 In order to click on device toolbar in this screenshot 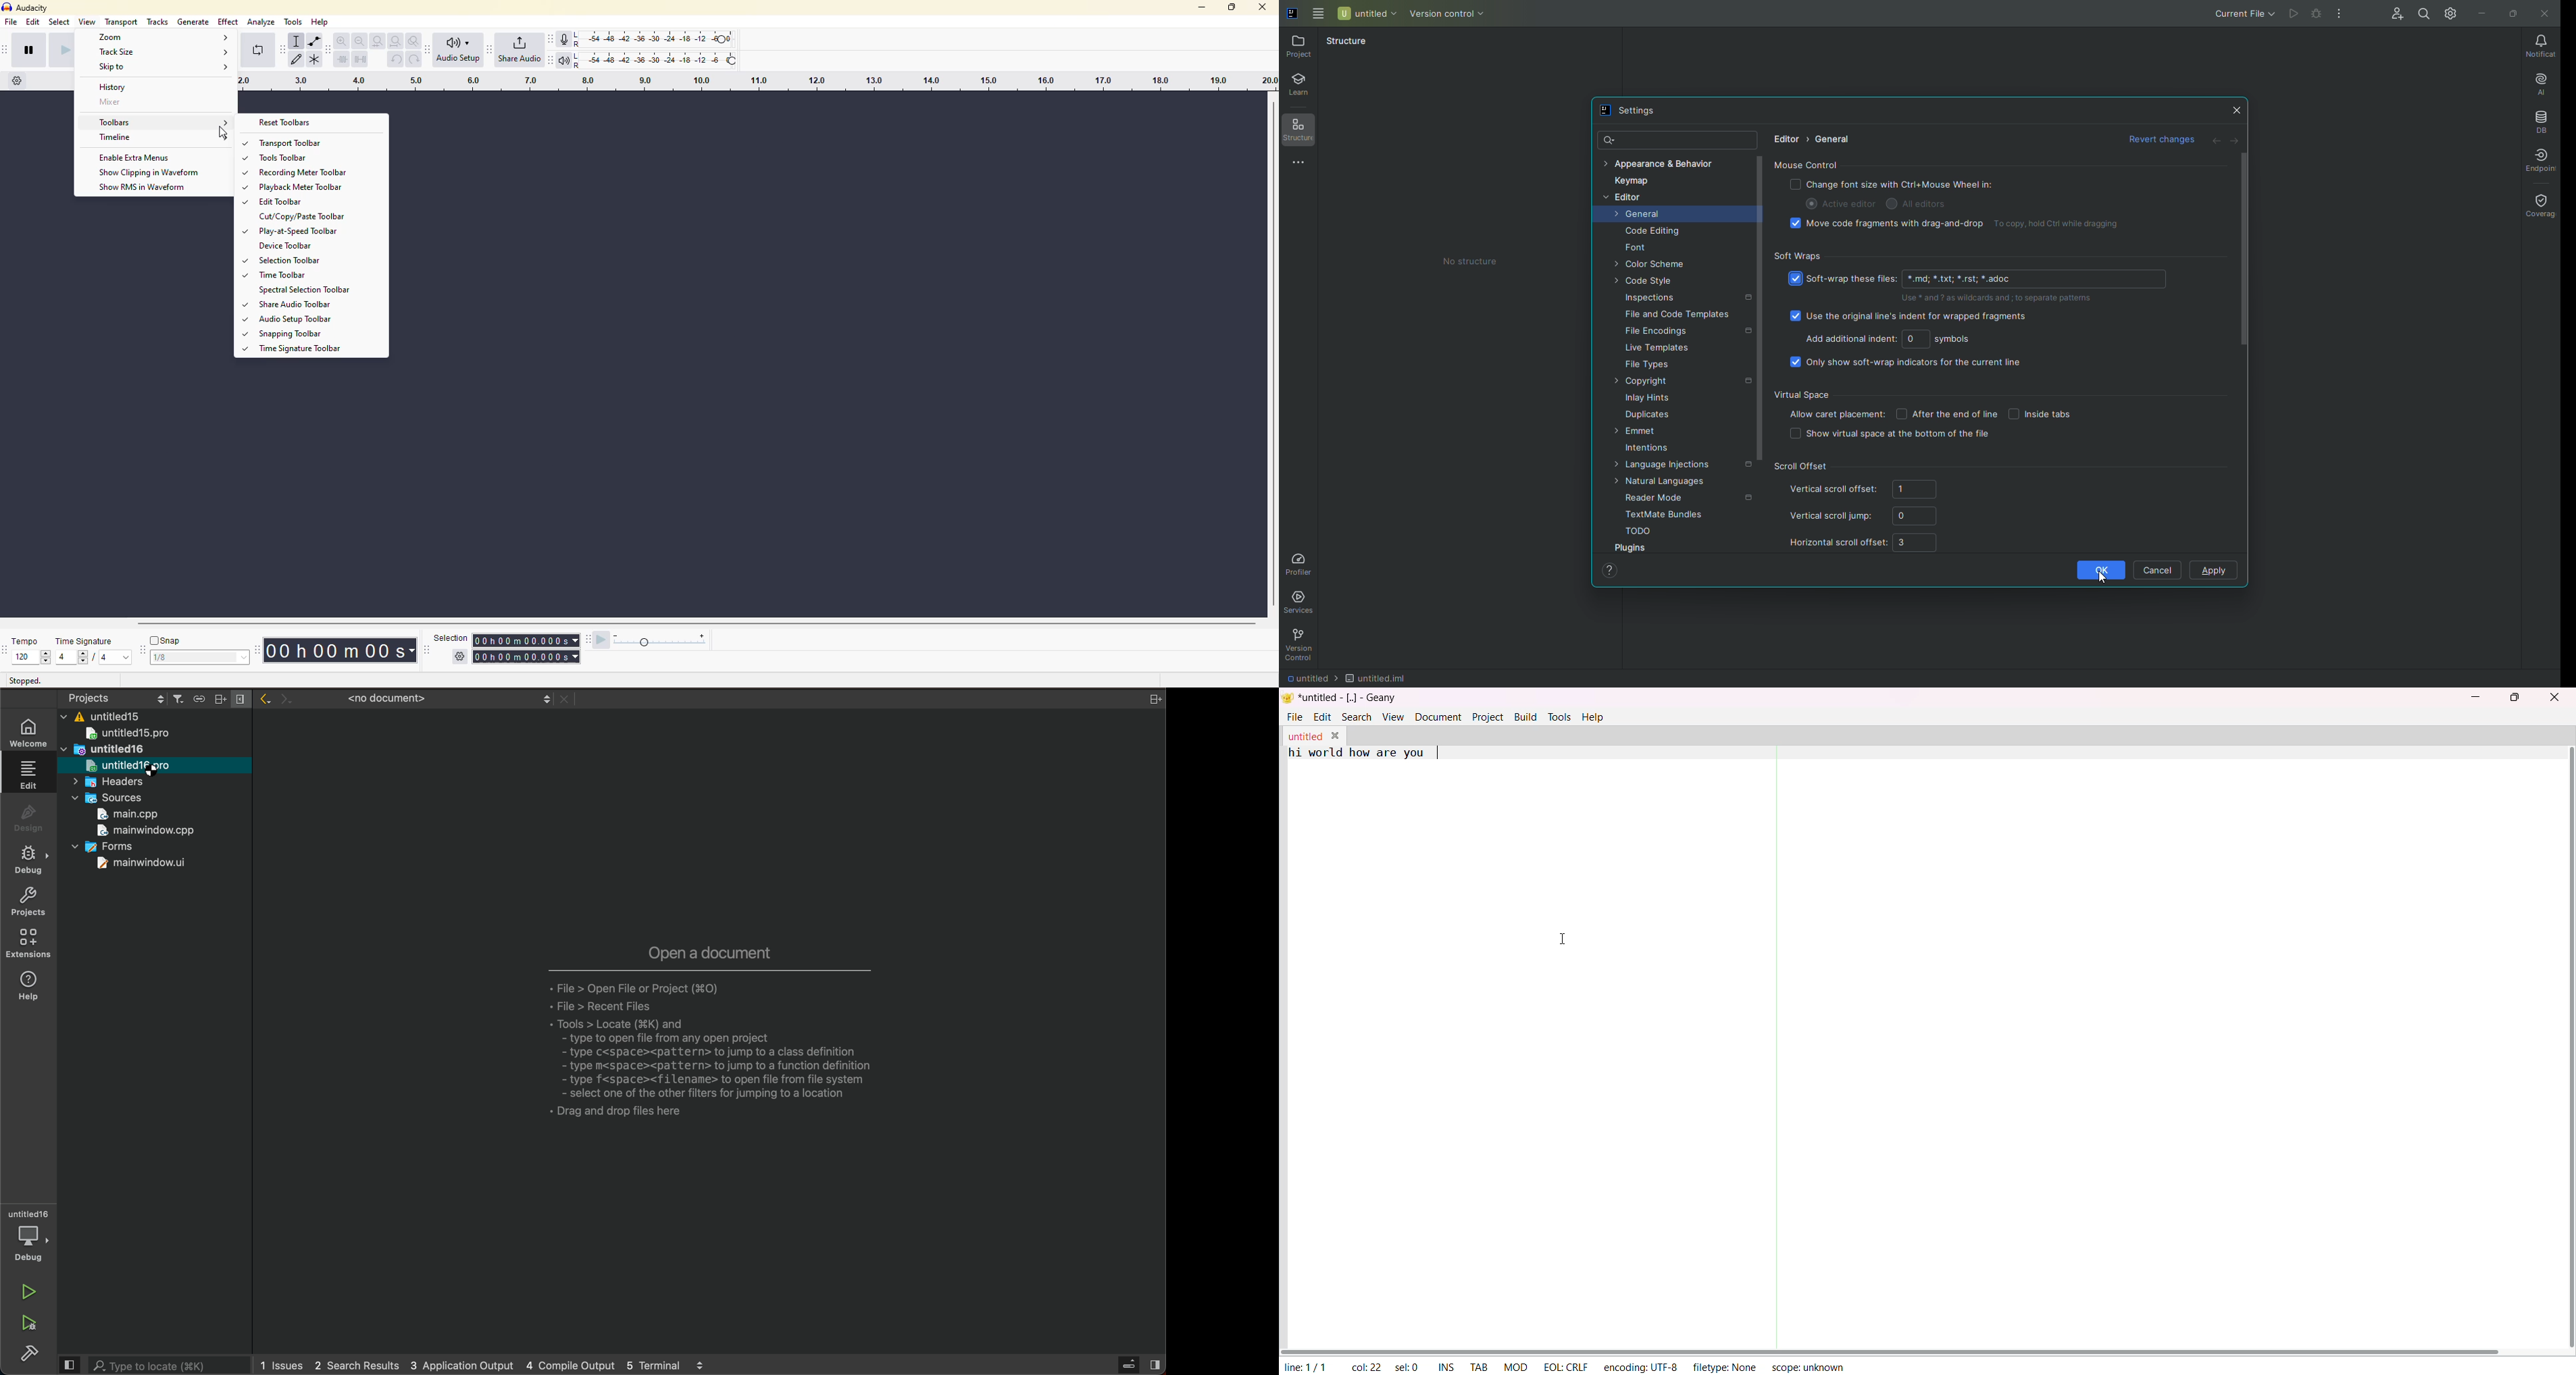, I will do `click(286, 246)`.